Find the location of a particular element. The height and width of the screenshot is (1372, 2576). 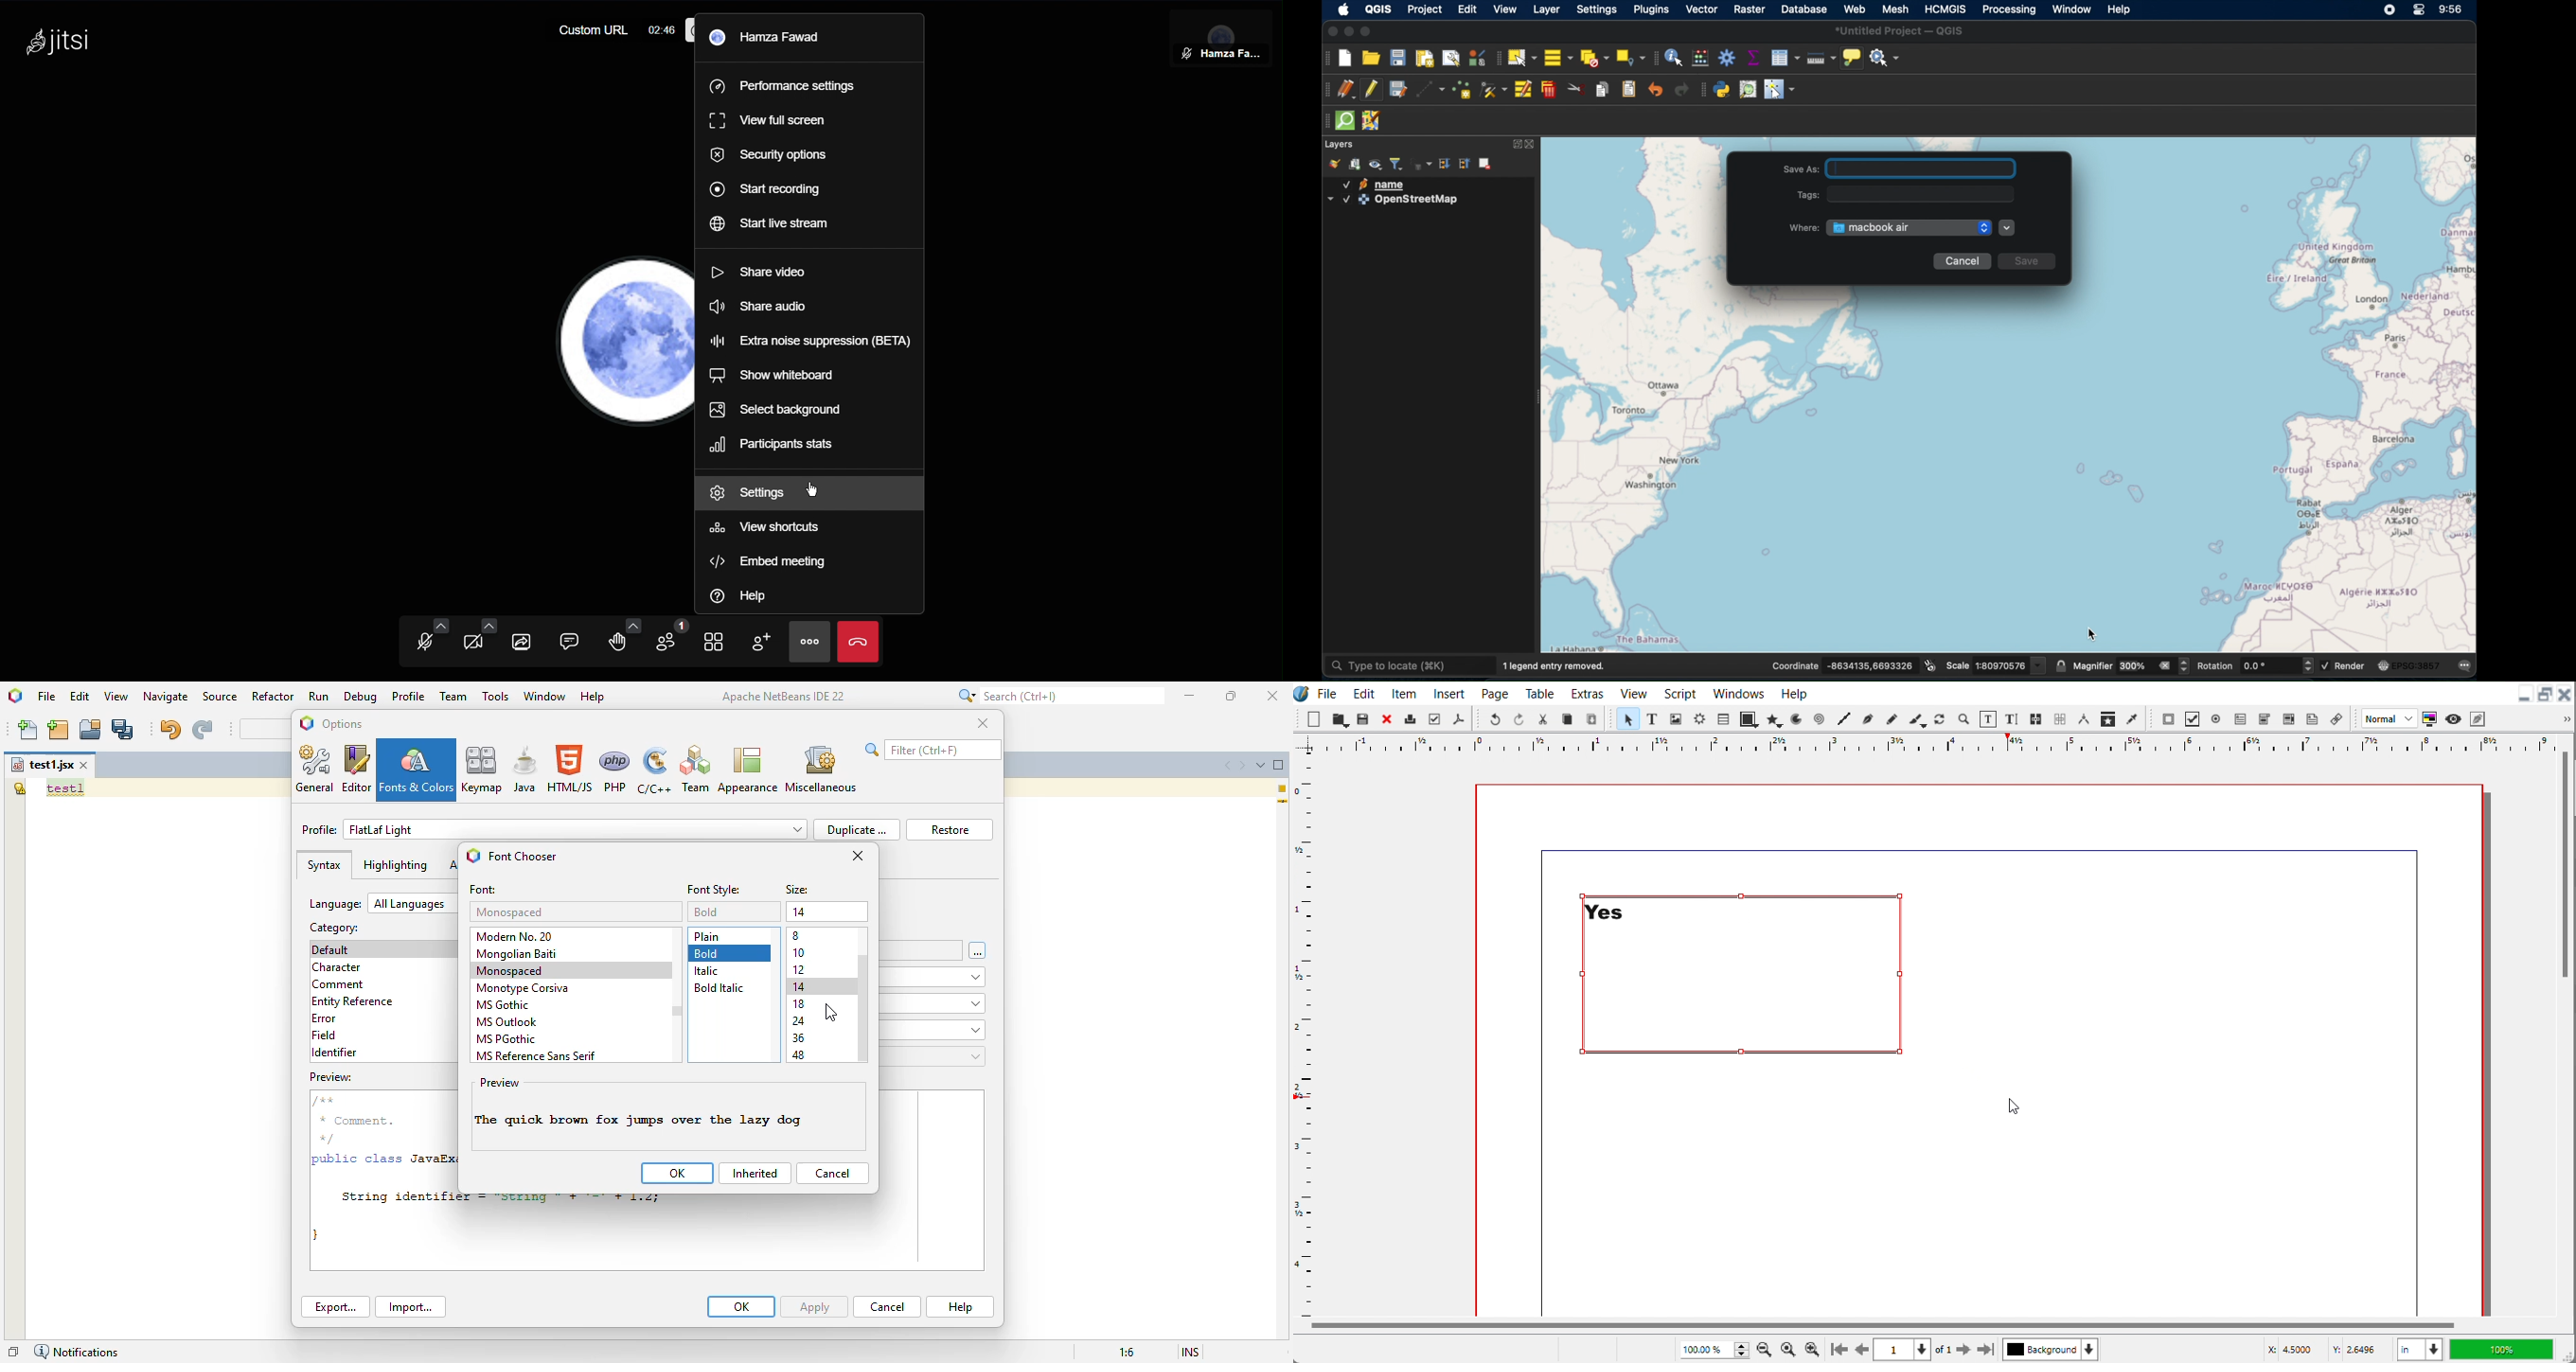

navigate is located at coordinates (166, 696).